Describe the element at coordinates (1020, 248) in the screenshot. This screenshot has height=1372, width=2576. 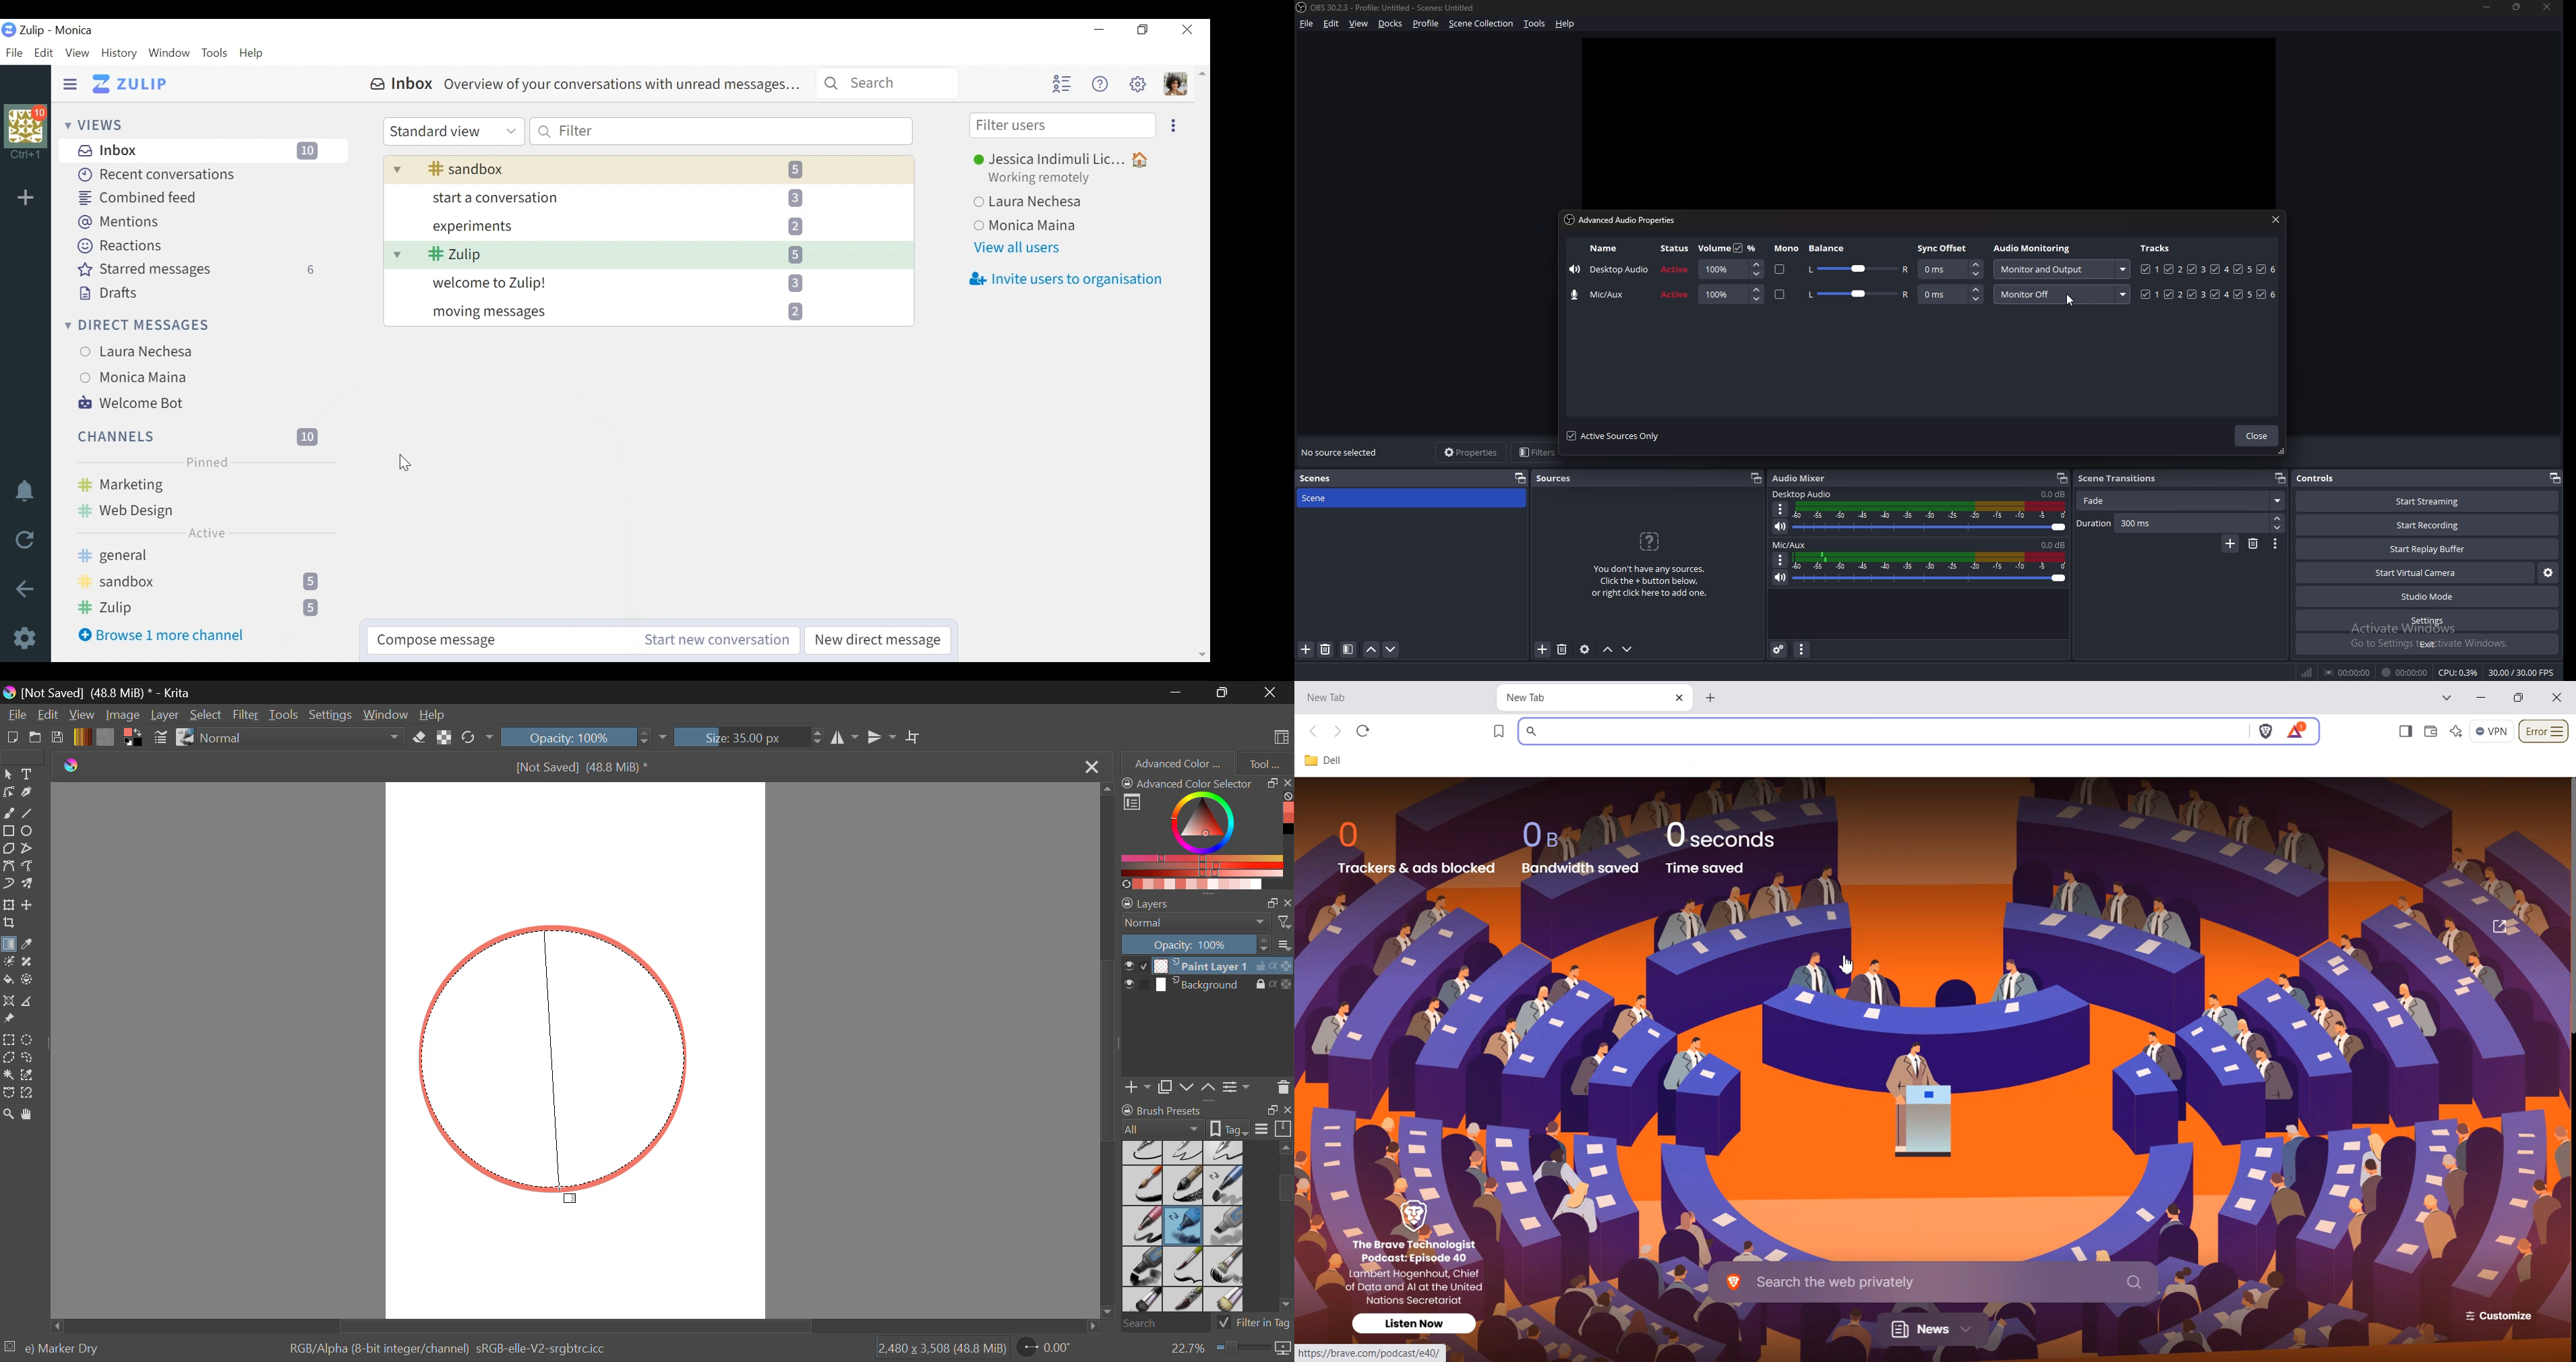
I see `View all users` at that location.